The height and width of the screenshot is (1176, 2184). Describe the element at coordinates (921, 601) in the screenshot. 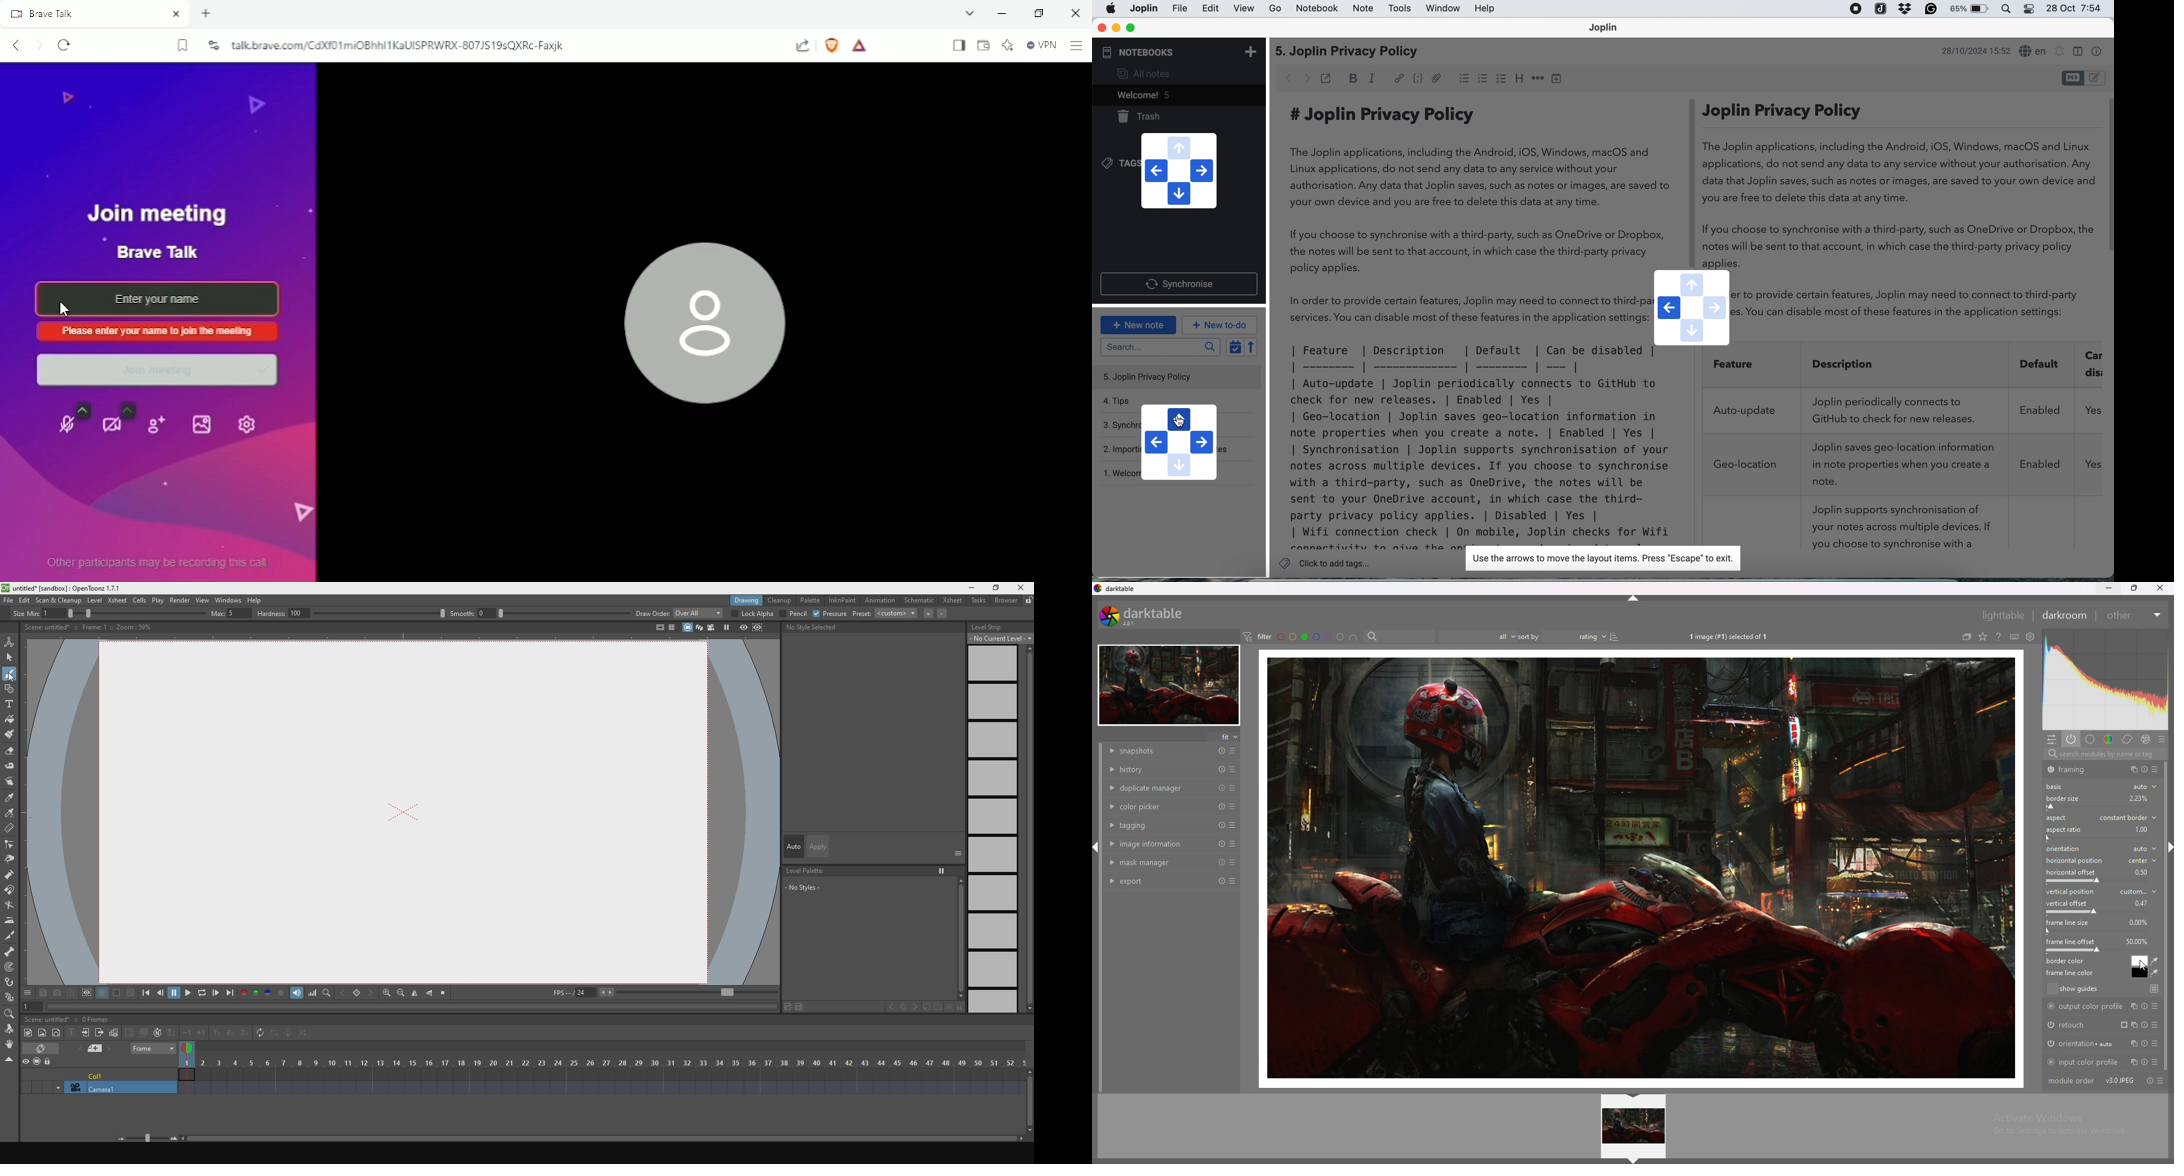

I see `schematic` at that location.